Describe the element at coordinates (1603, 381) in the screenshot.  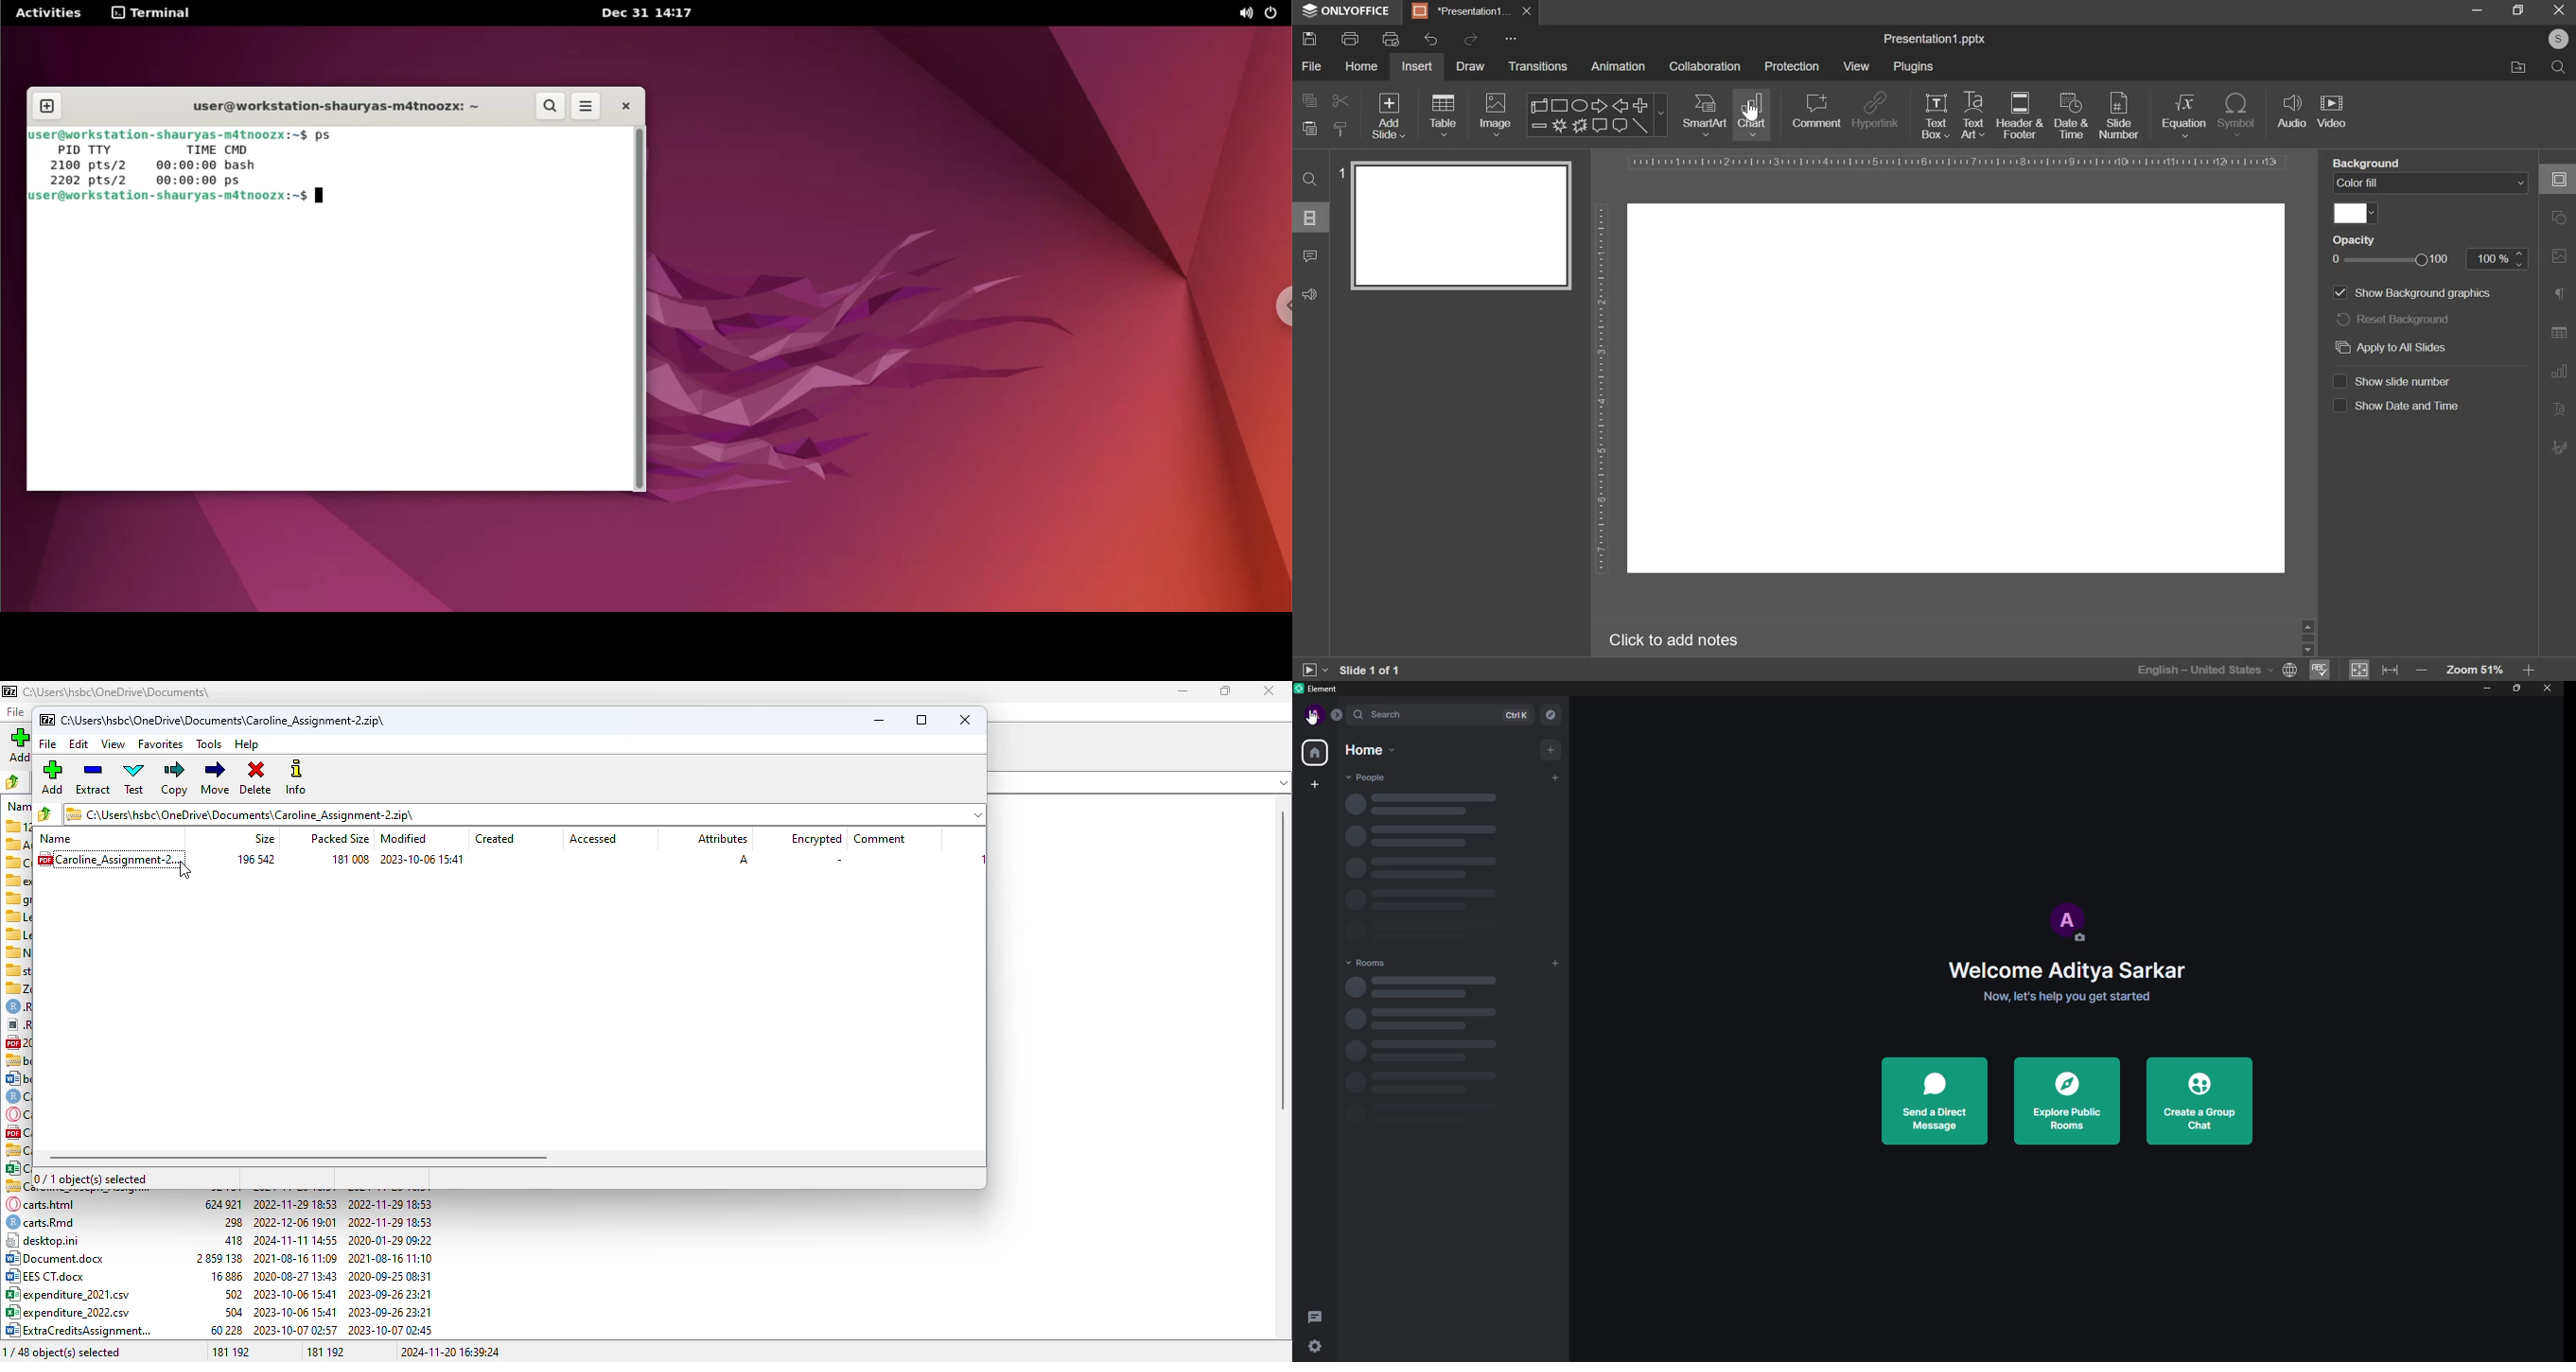
I see `vertical scale` at that location.